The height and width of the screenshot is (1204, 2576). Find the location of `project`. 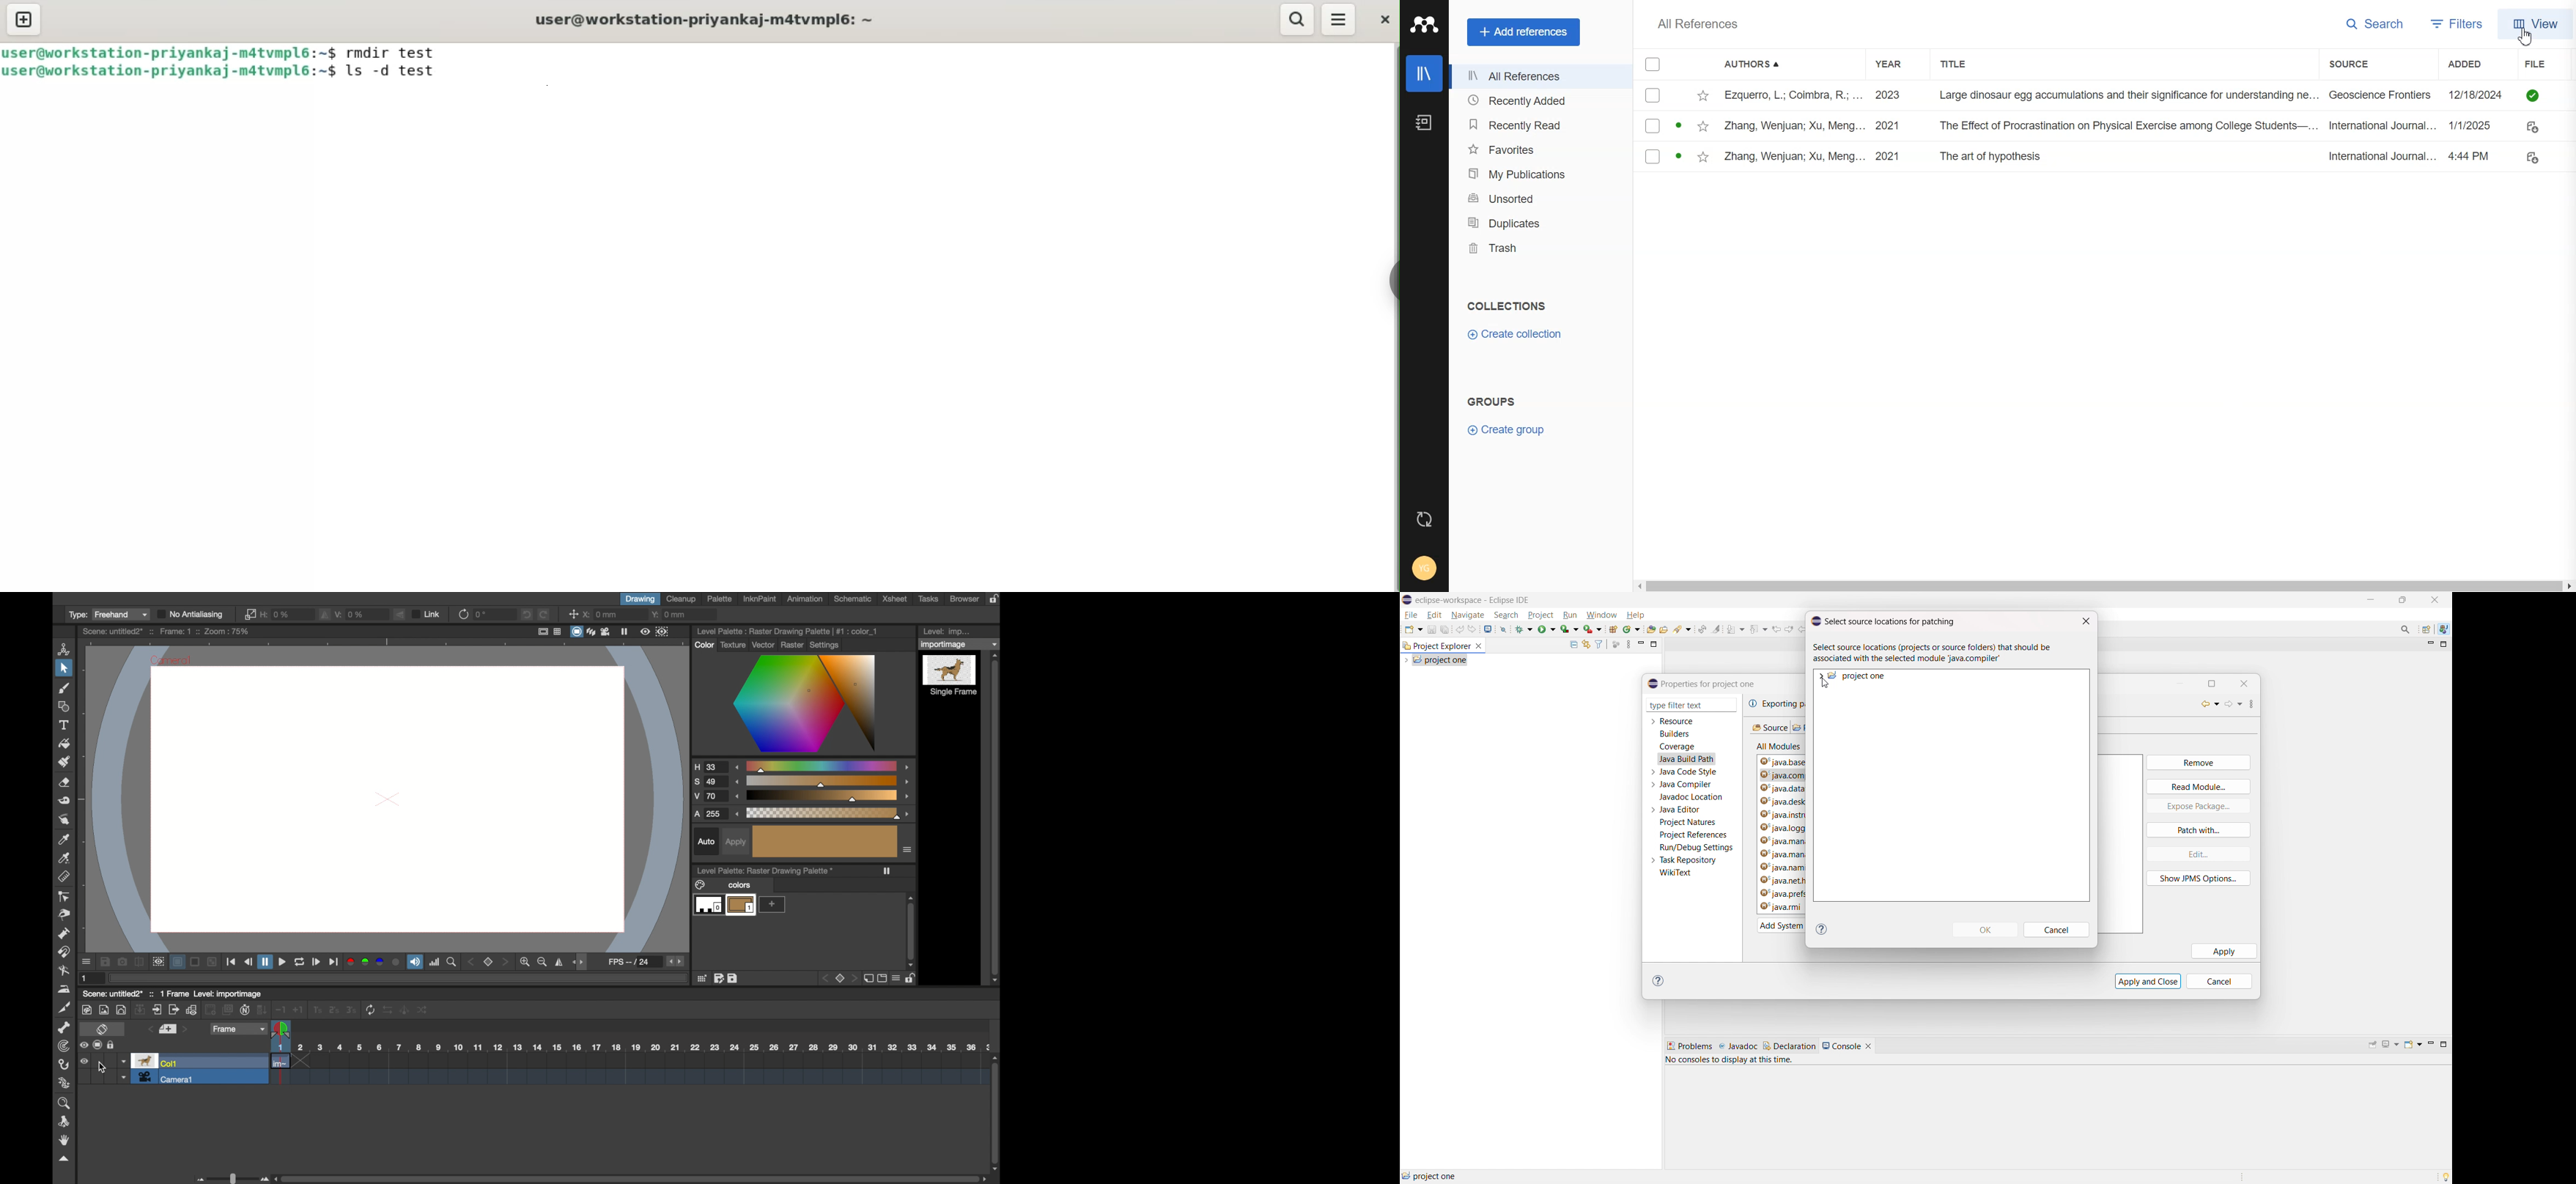

project is located at coordinates (1541, 615).